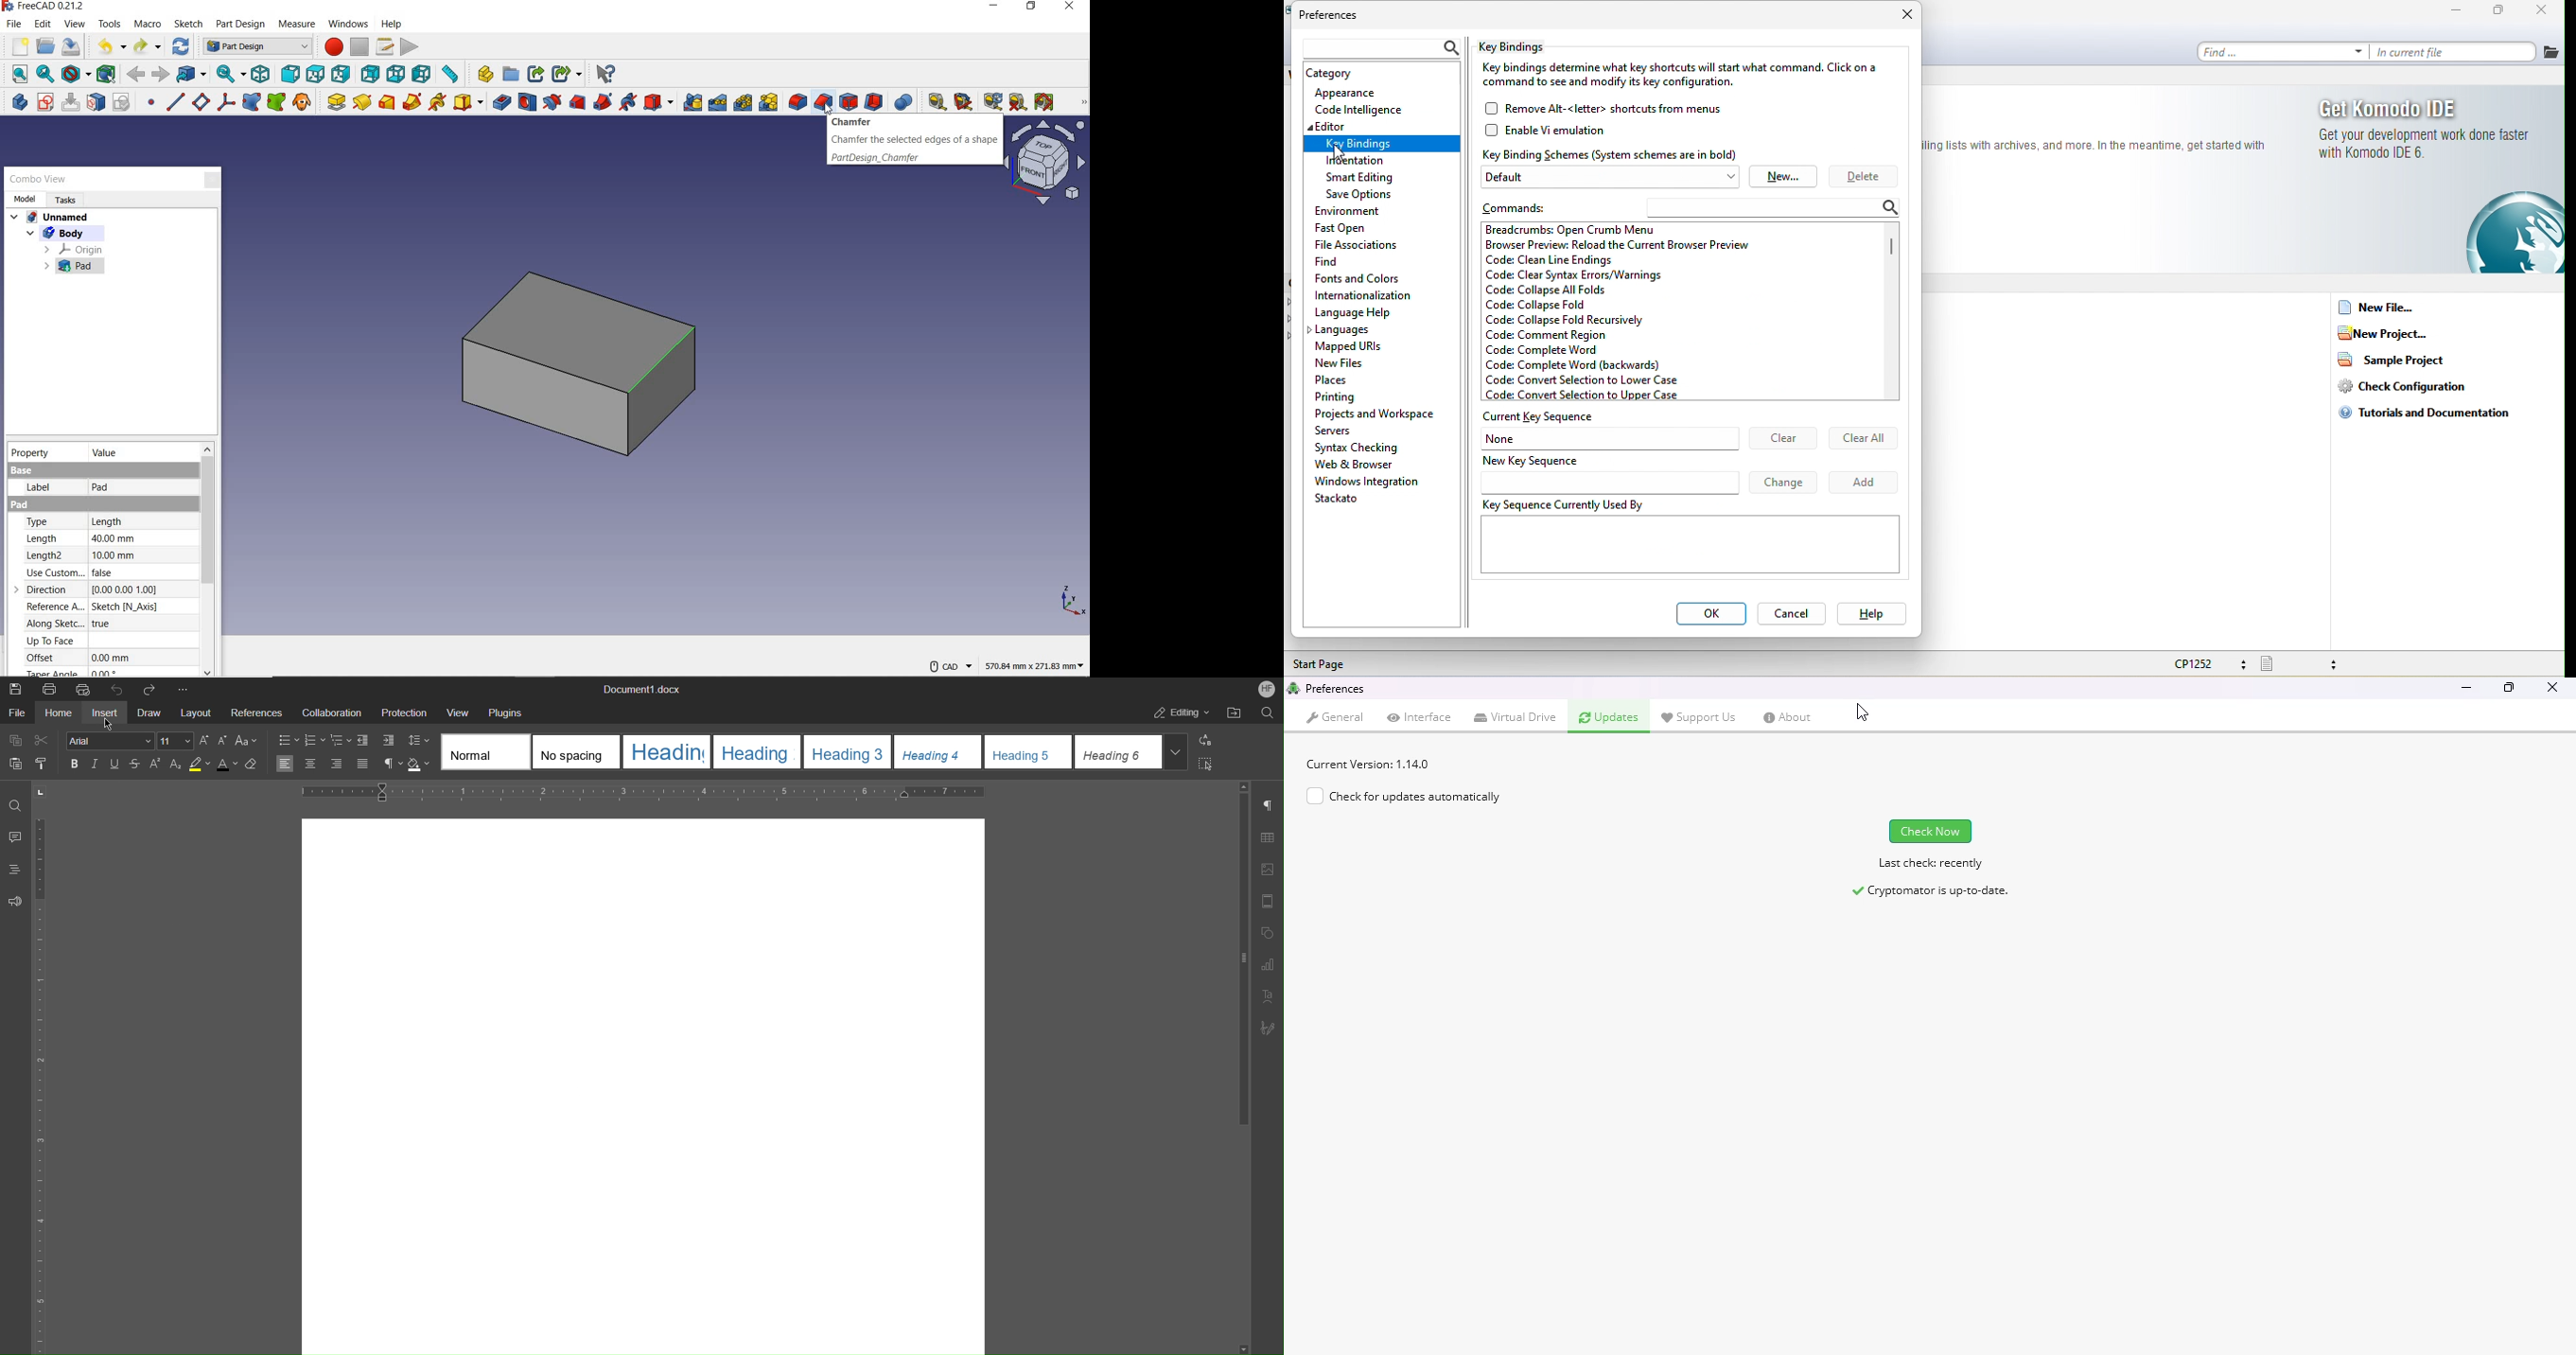  What do you see at coordinates (1272, 805) in the screenshot?
I see `Paragraph Settings` at bounding box center [1272, 805].